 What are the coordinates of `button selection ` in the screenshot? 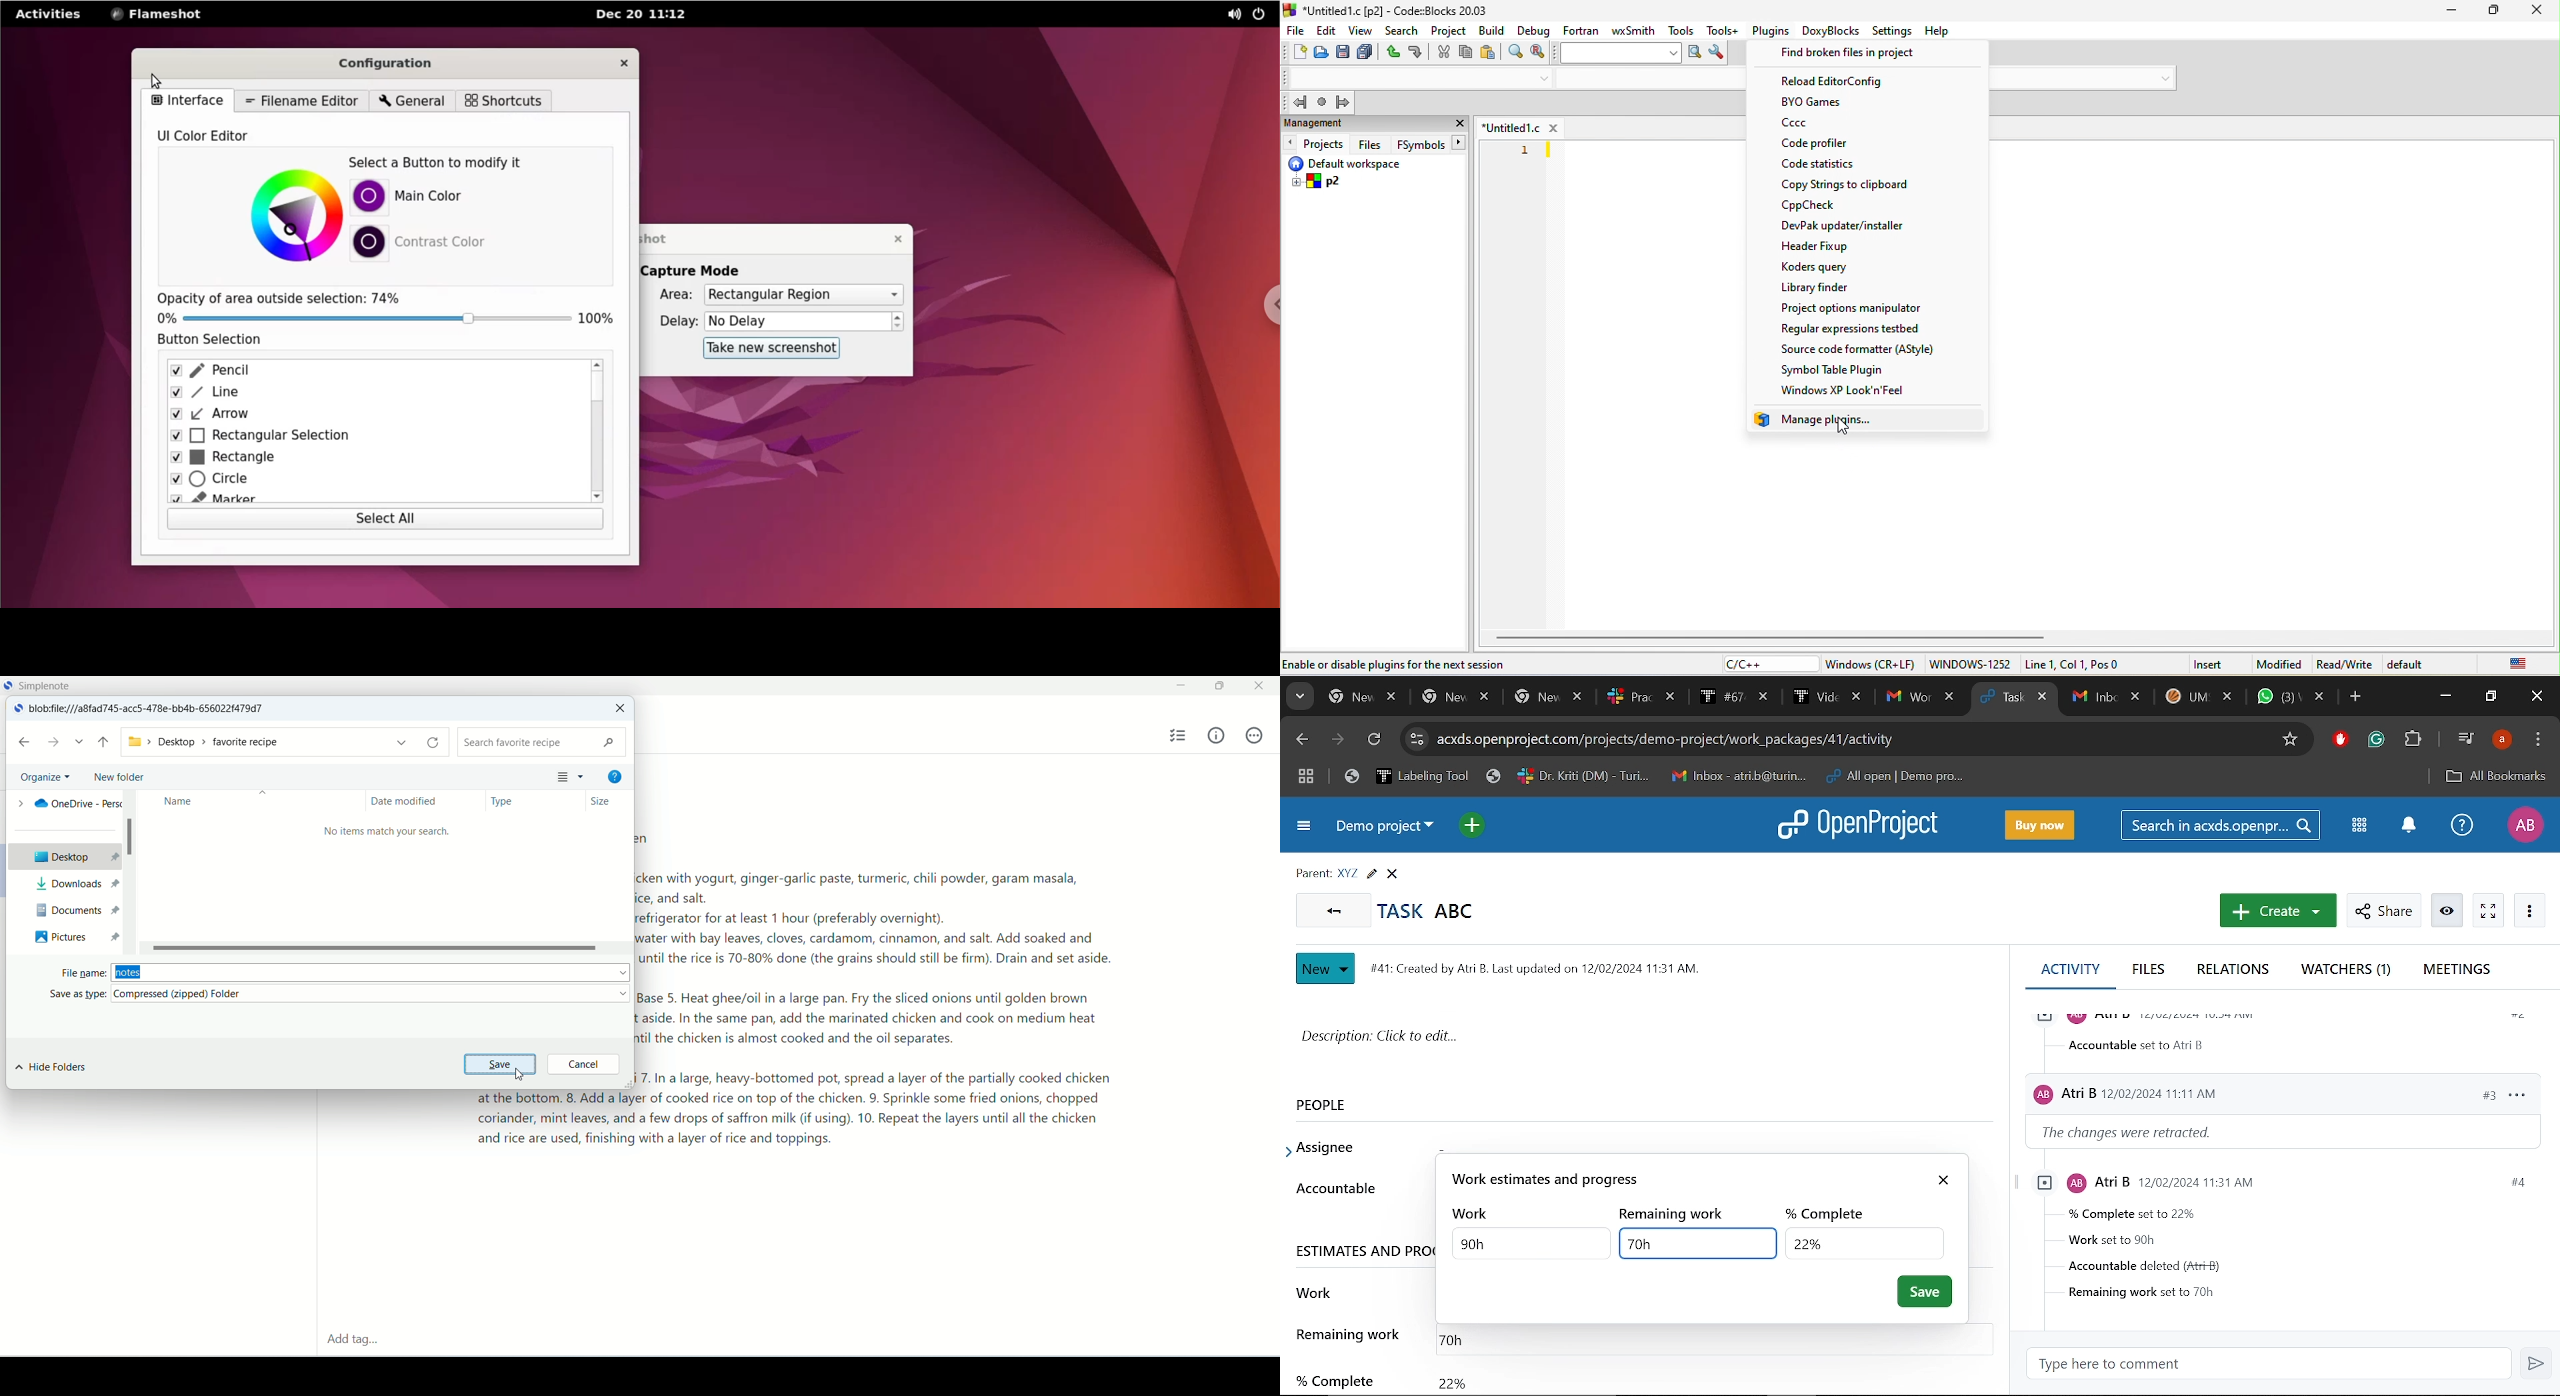 It's located at (213, 341).